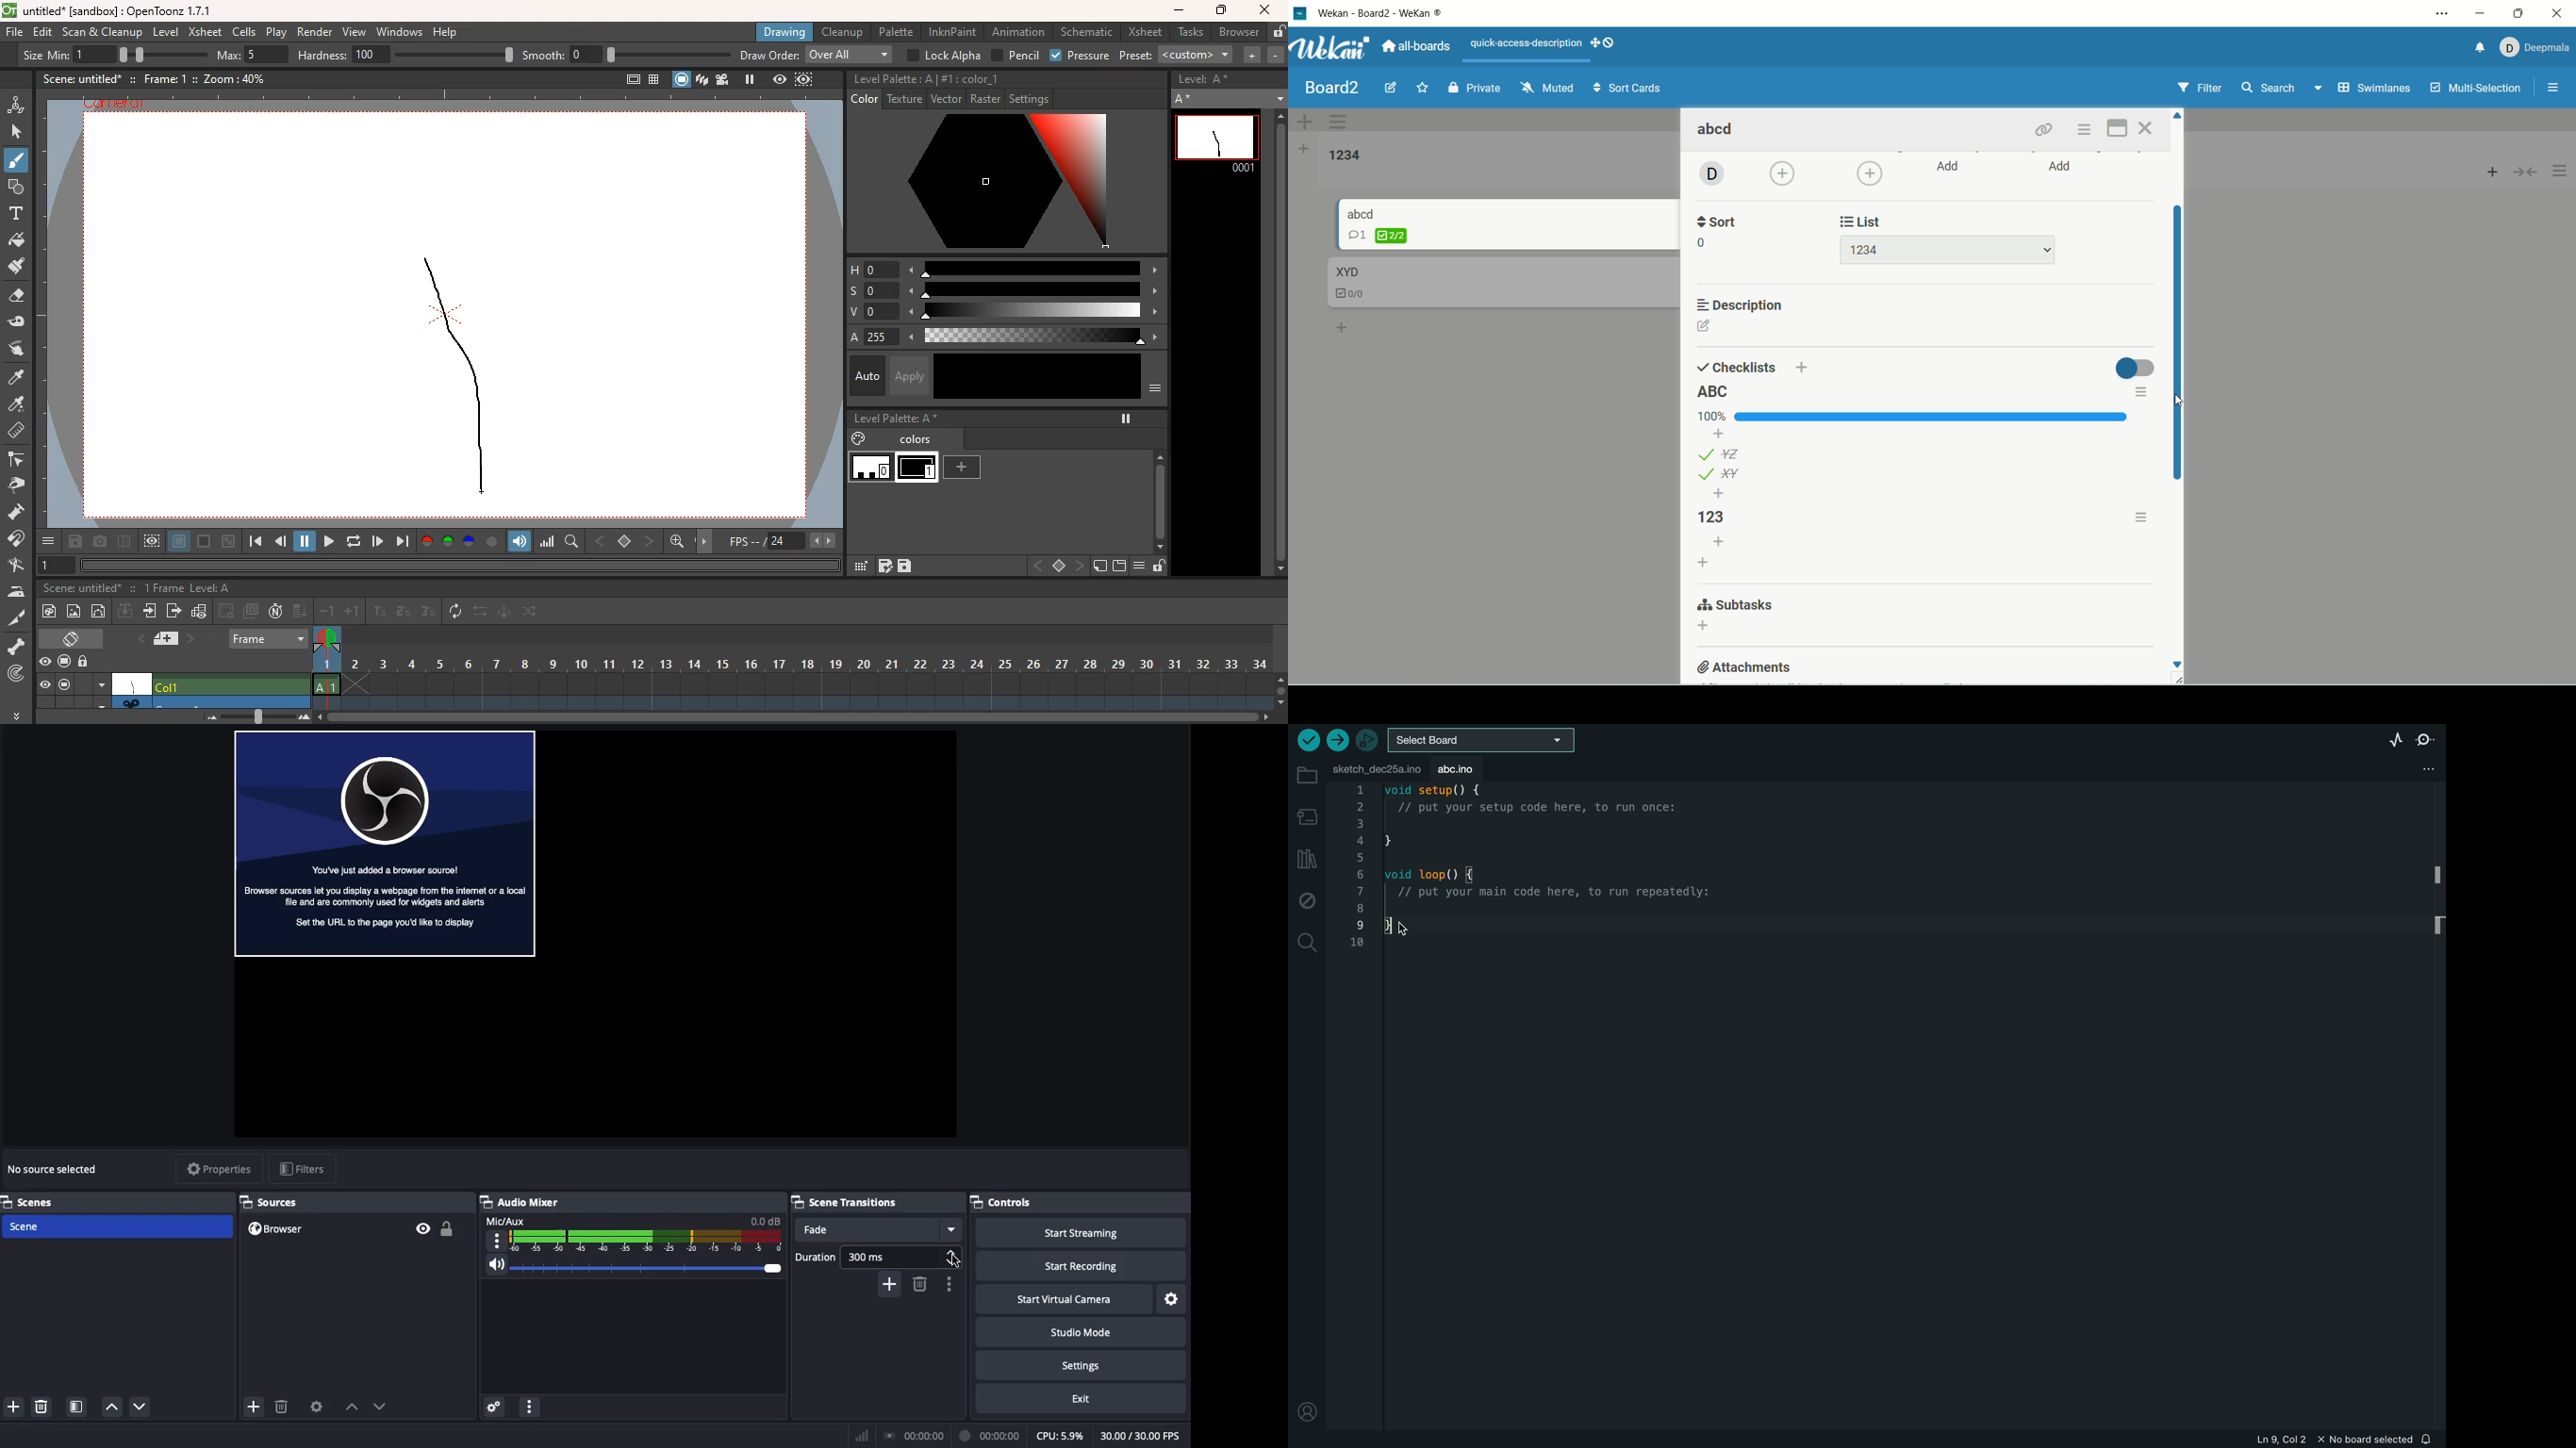 This screenshot has height=1456, width=2576. What do you see at coordinates (43, 32) in the screenshot?
I see `edit` at bounding box center [43, 32].